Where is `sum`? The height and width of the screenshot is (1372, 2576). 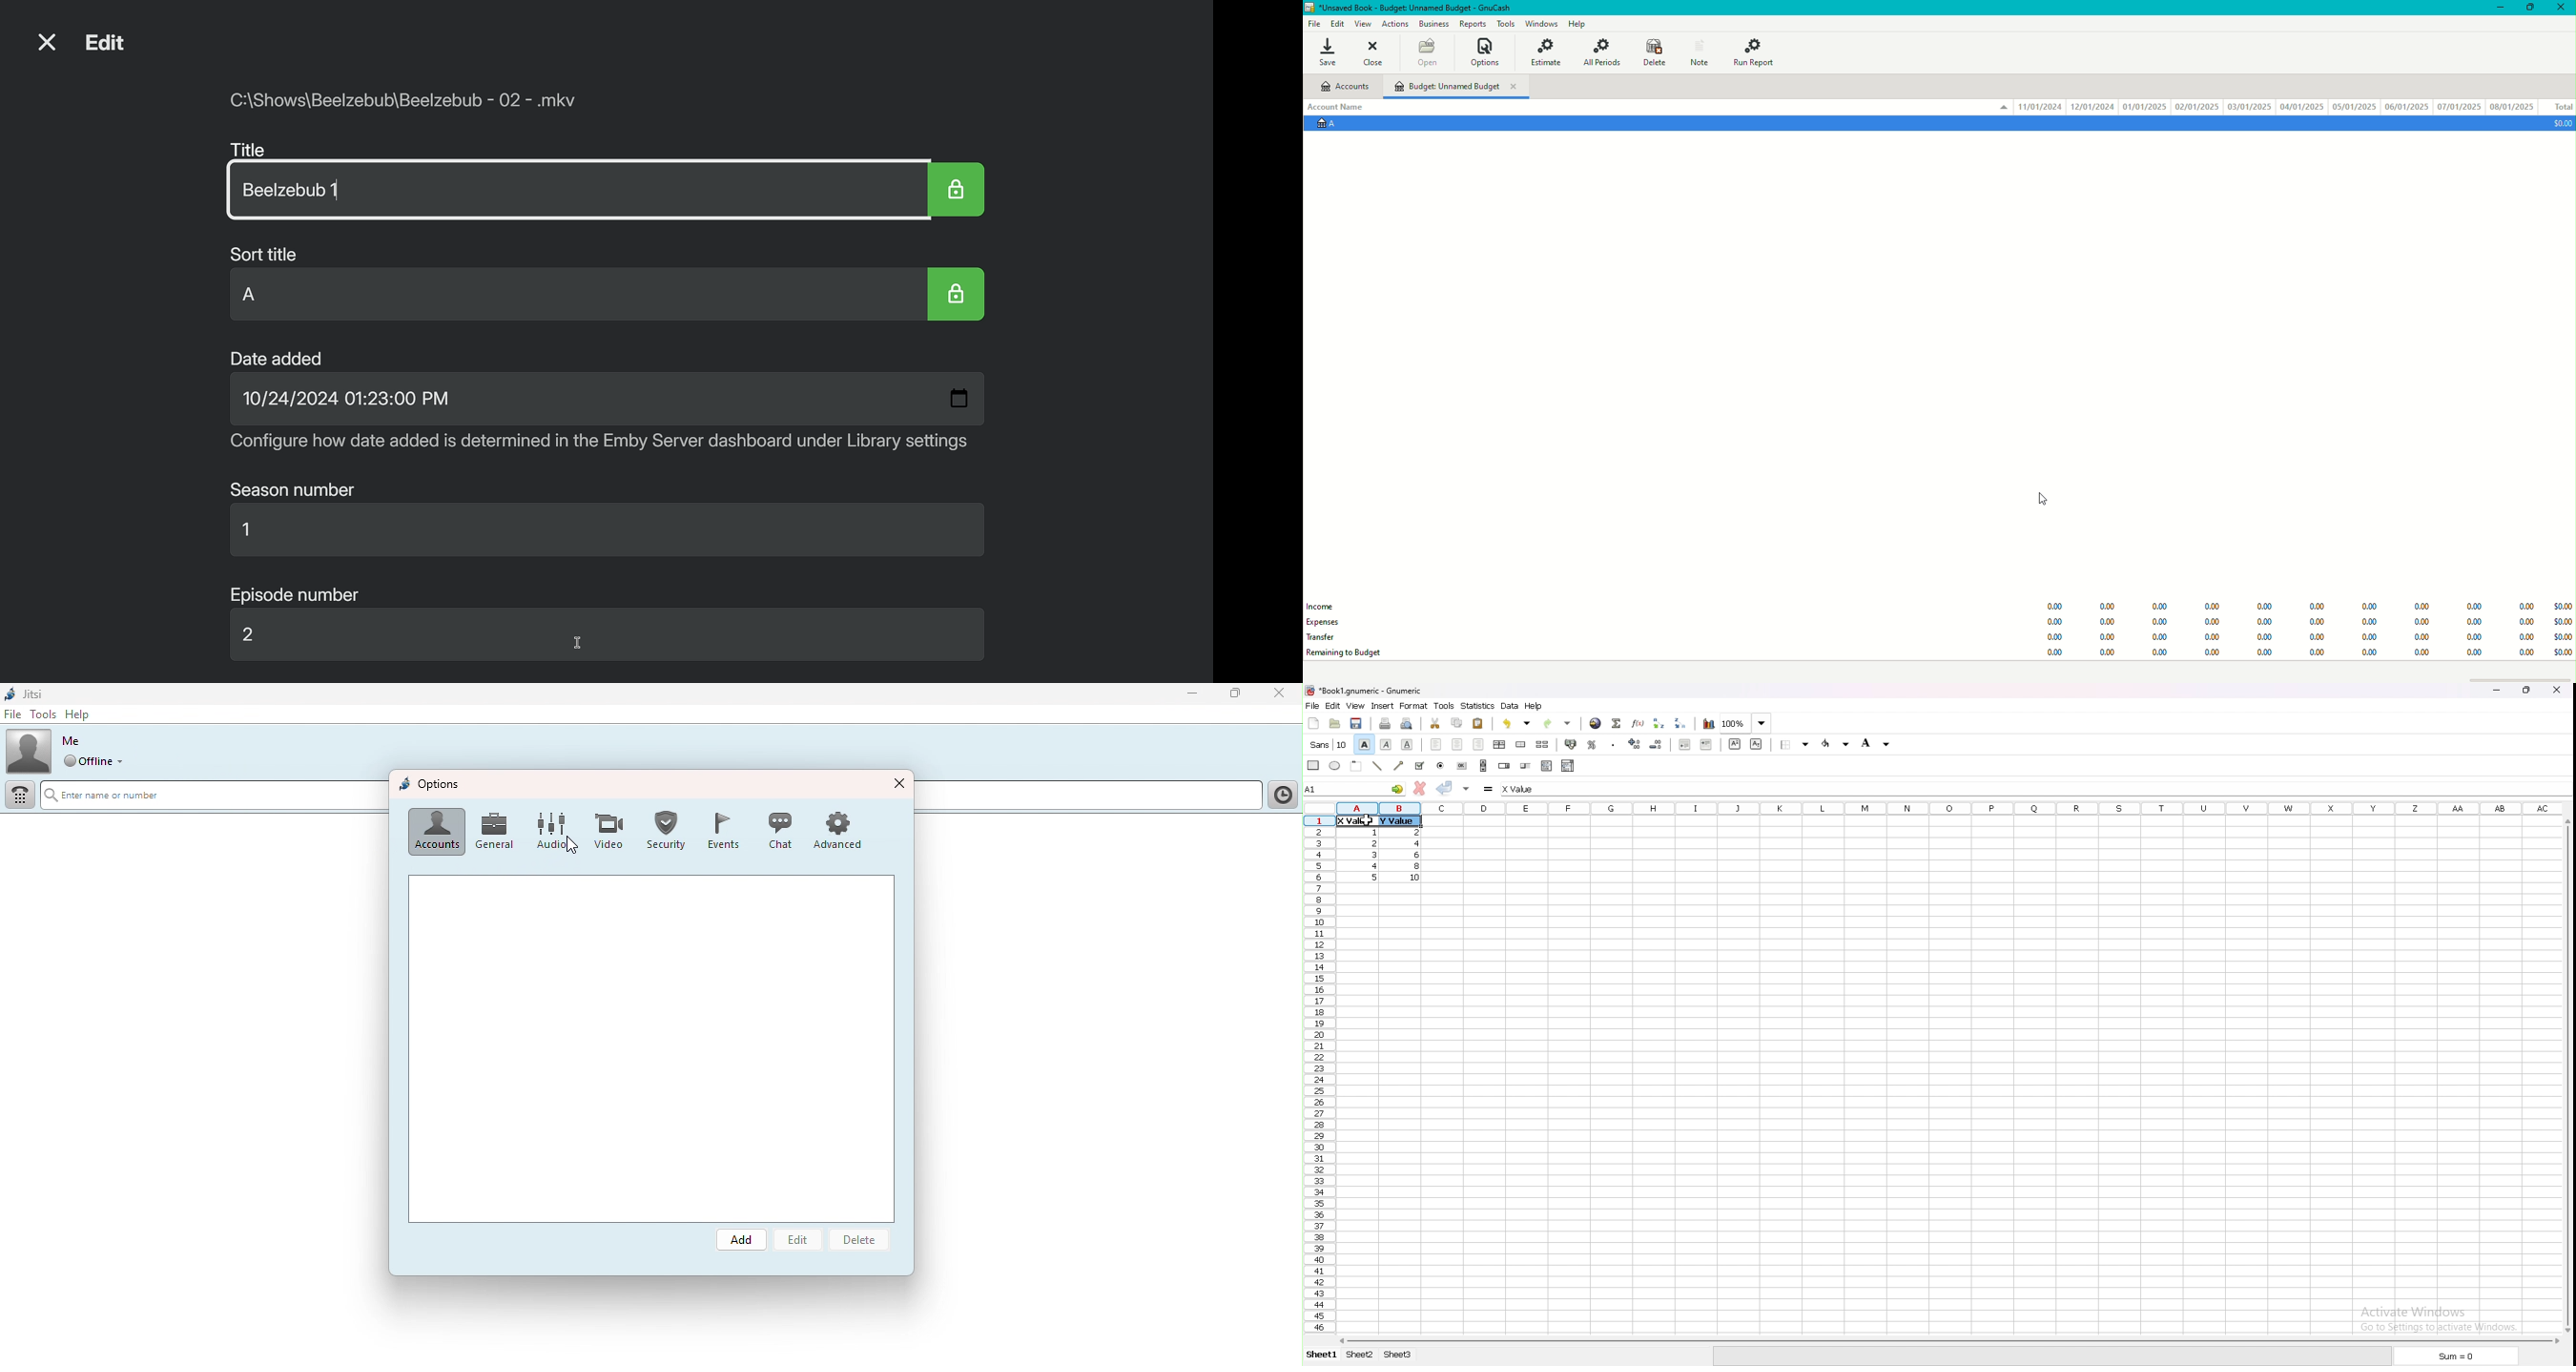 sum is located at coordinates (2457, 1358).